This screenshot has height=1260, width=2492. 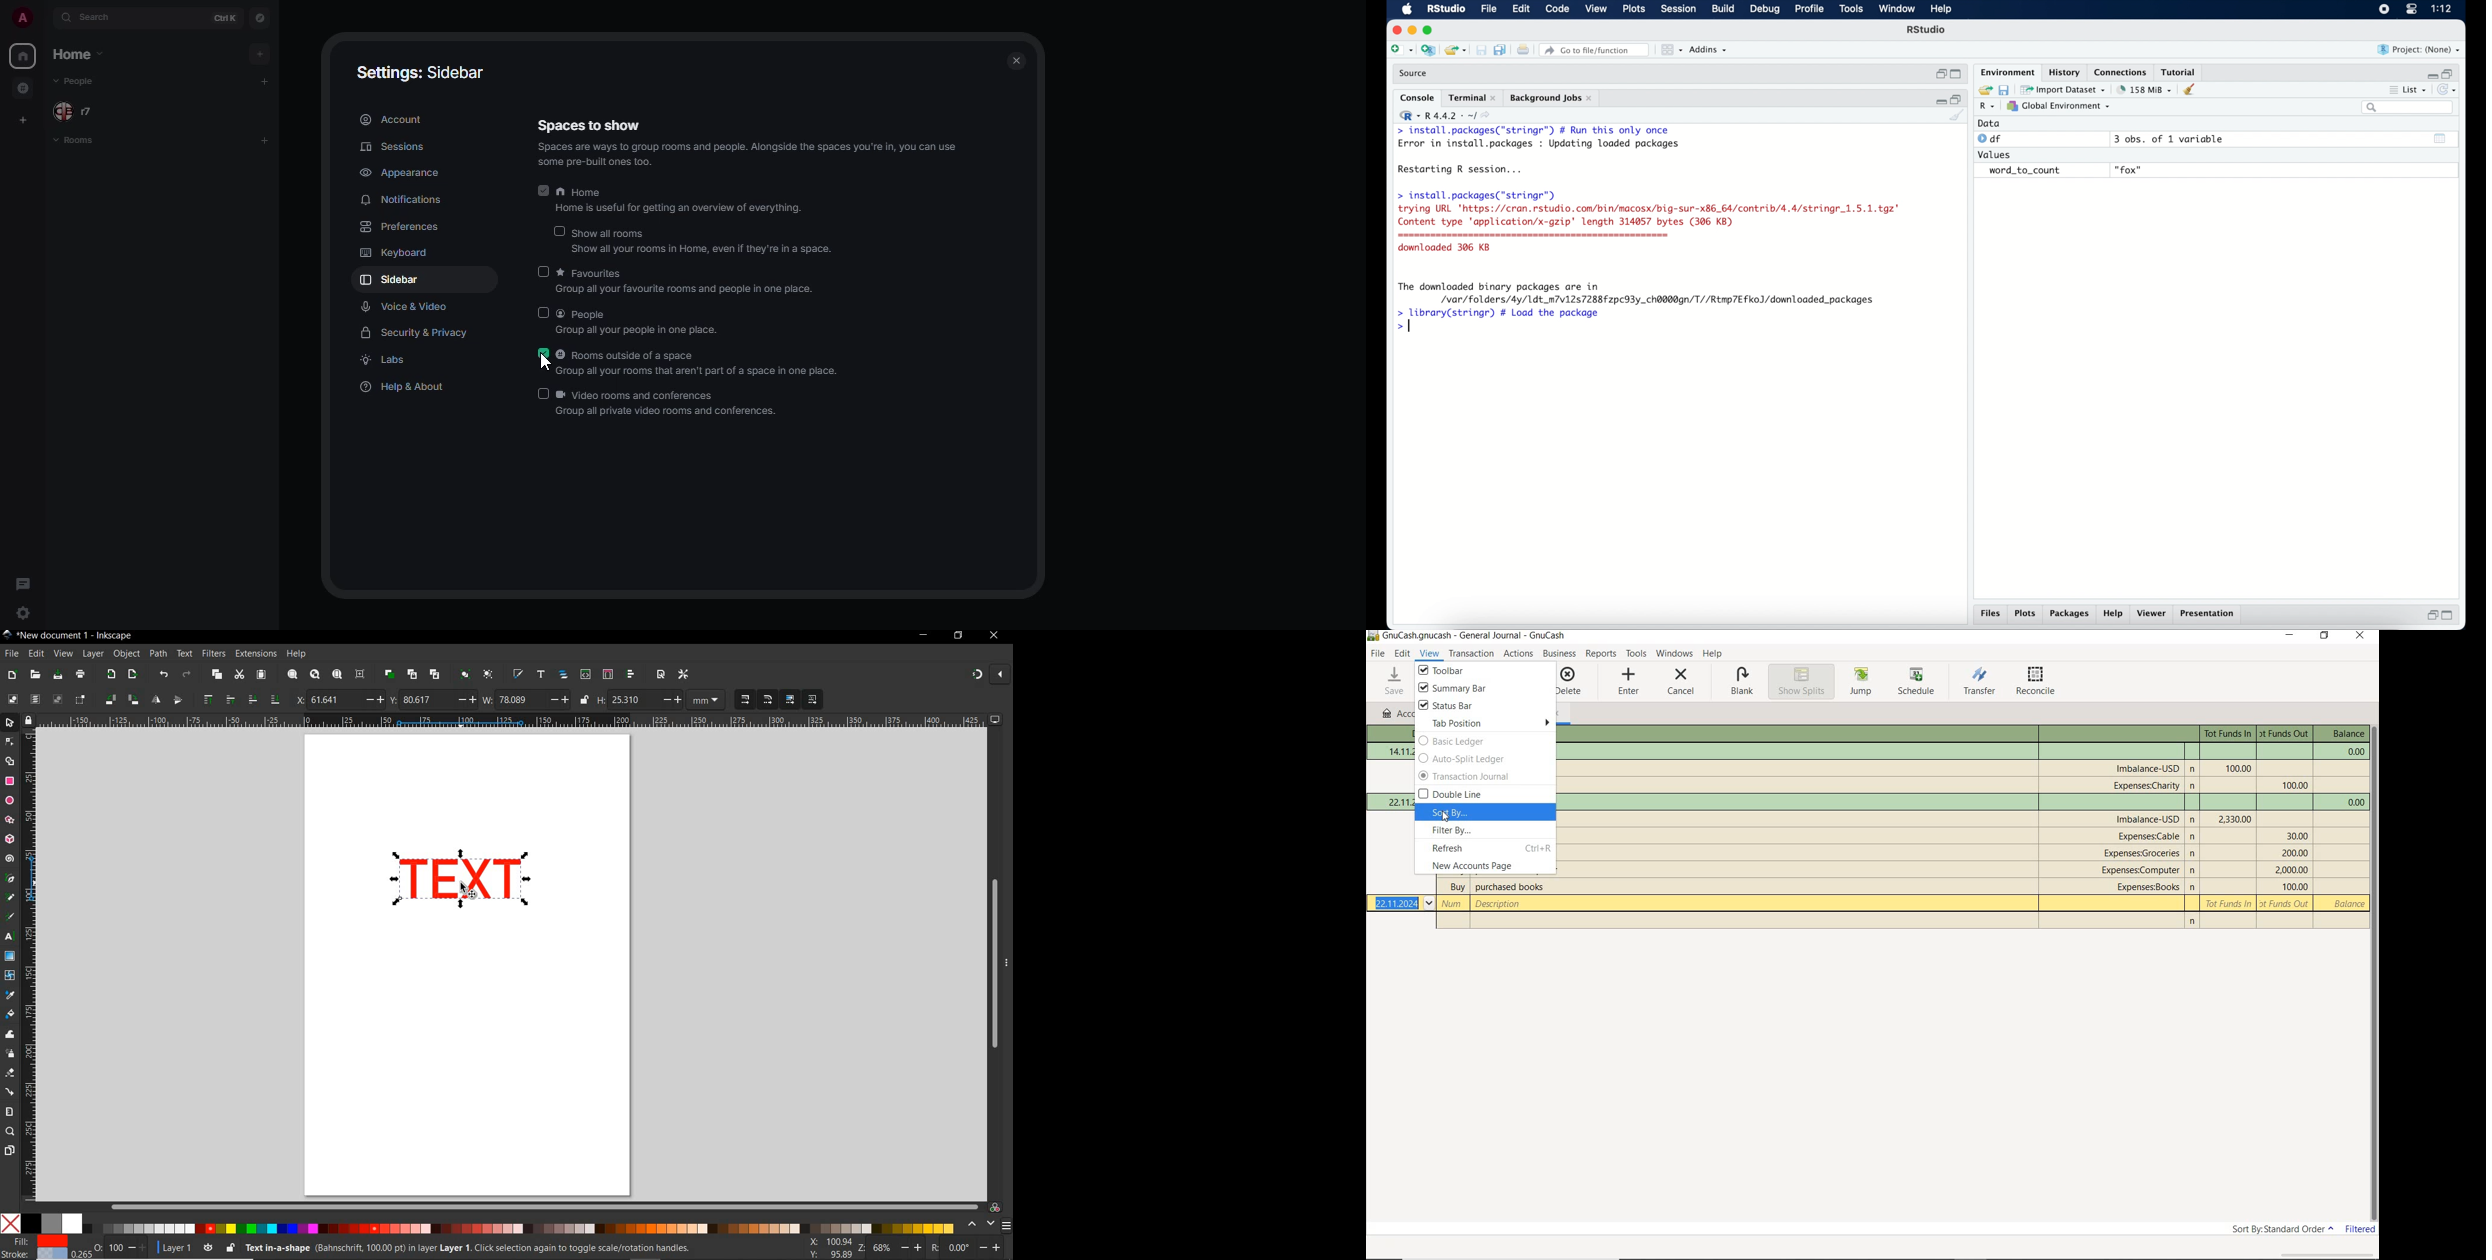 I want to click on JUMP, so click(x=1861, y=681).